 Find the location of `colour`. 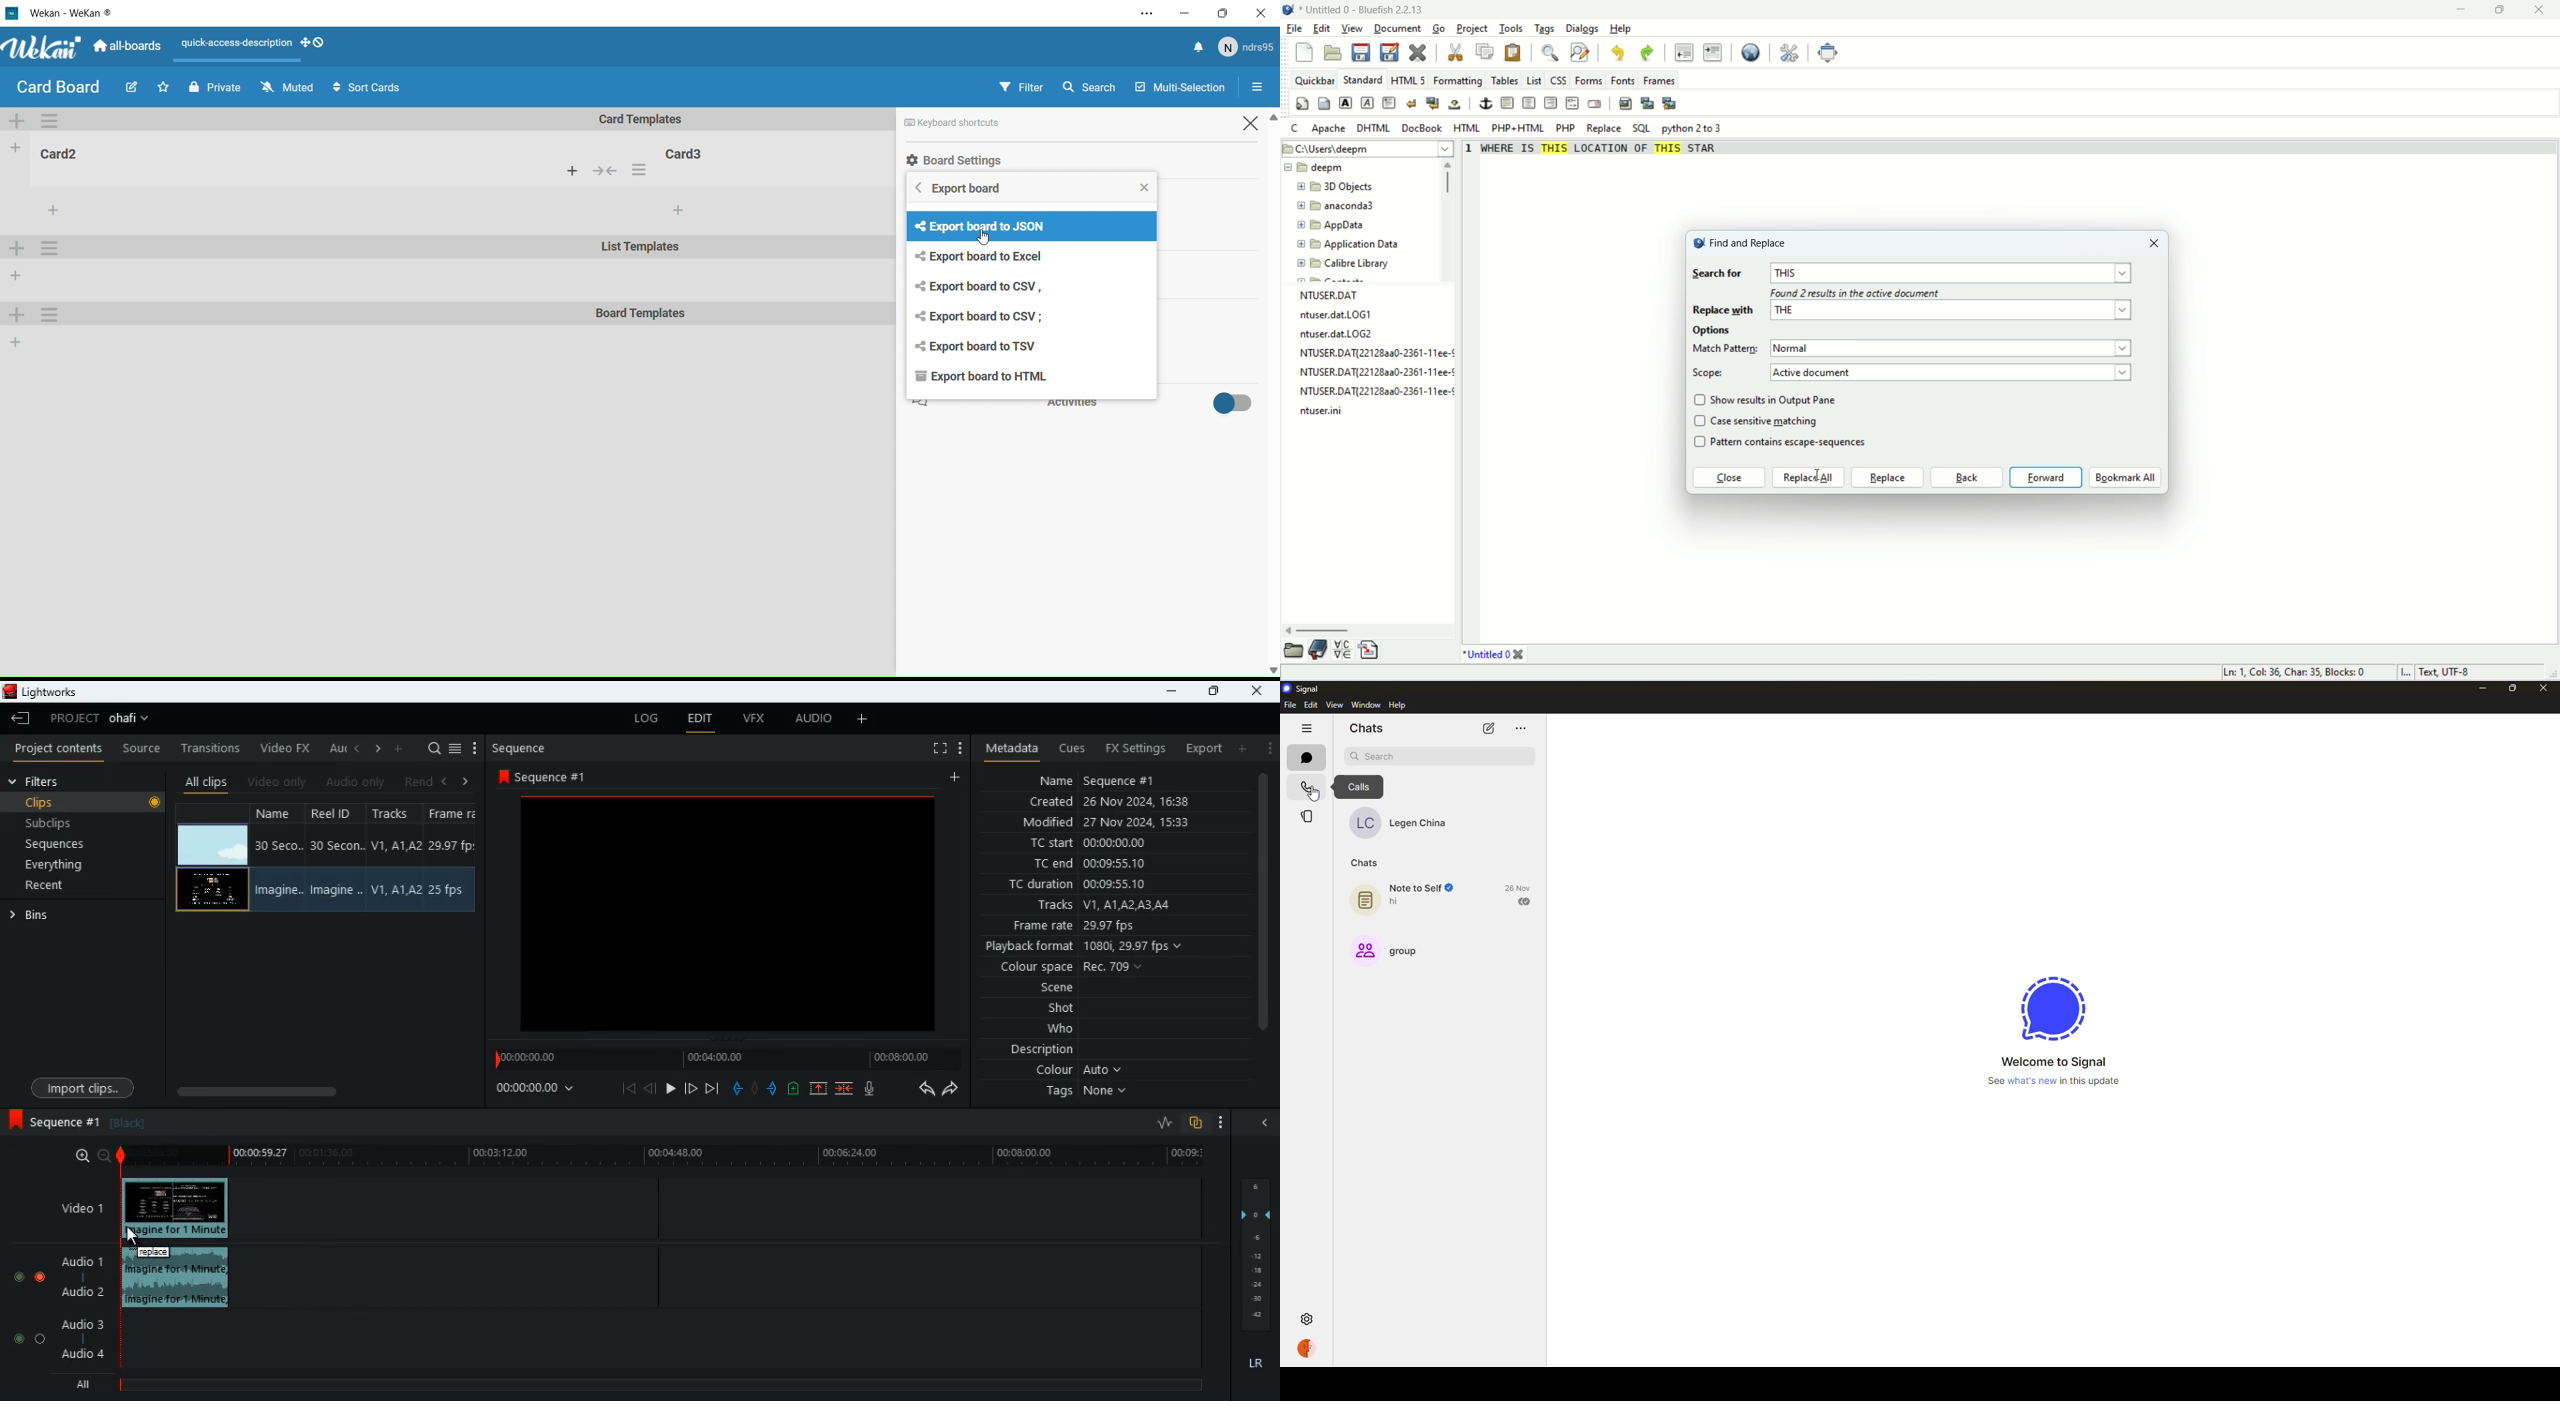

colour is located at coordinates (1076, 1072).